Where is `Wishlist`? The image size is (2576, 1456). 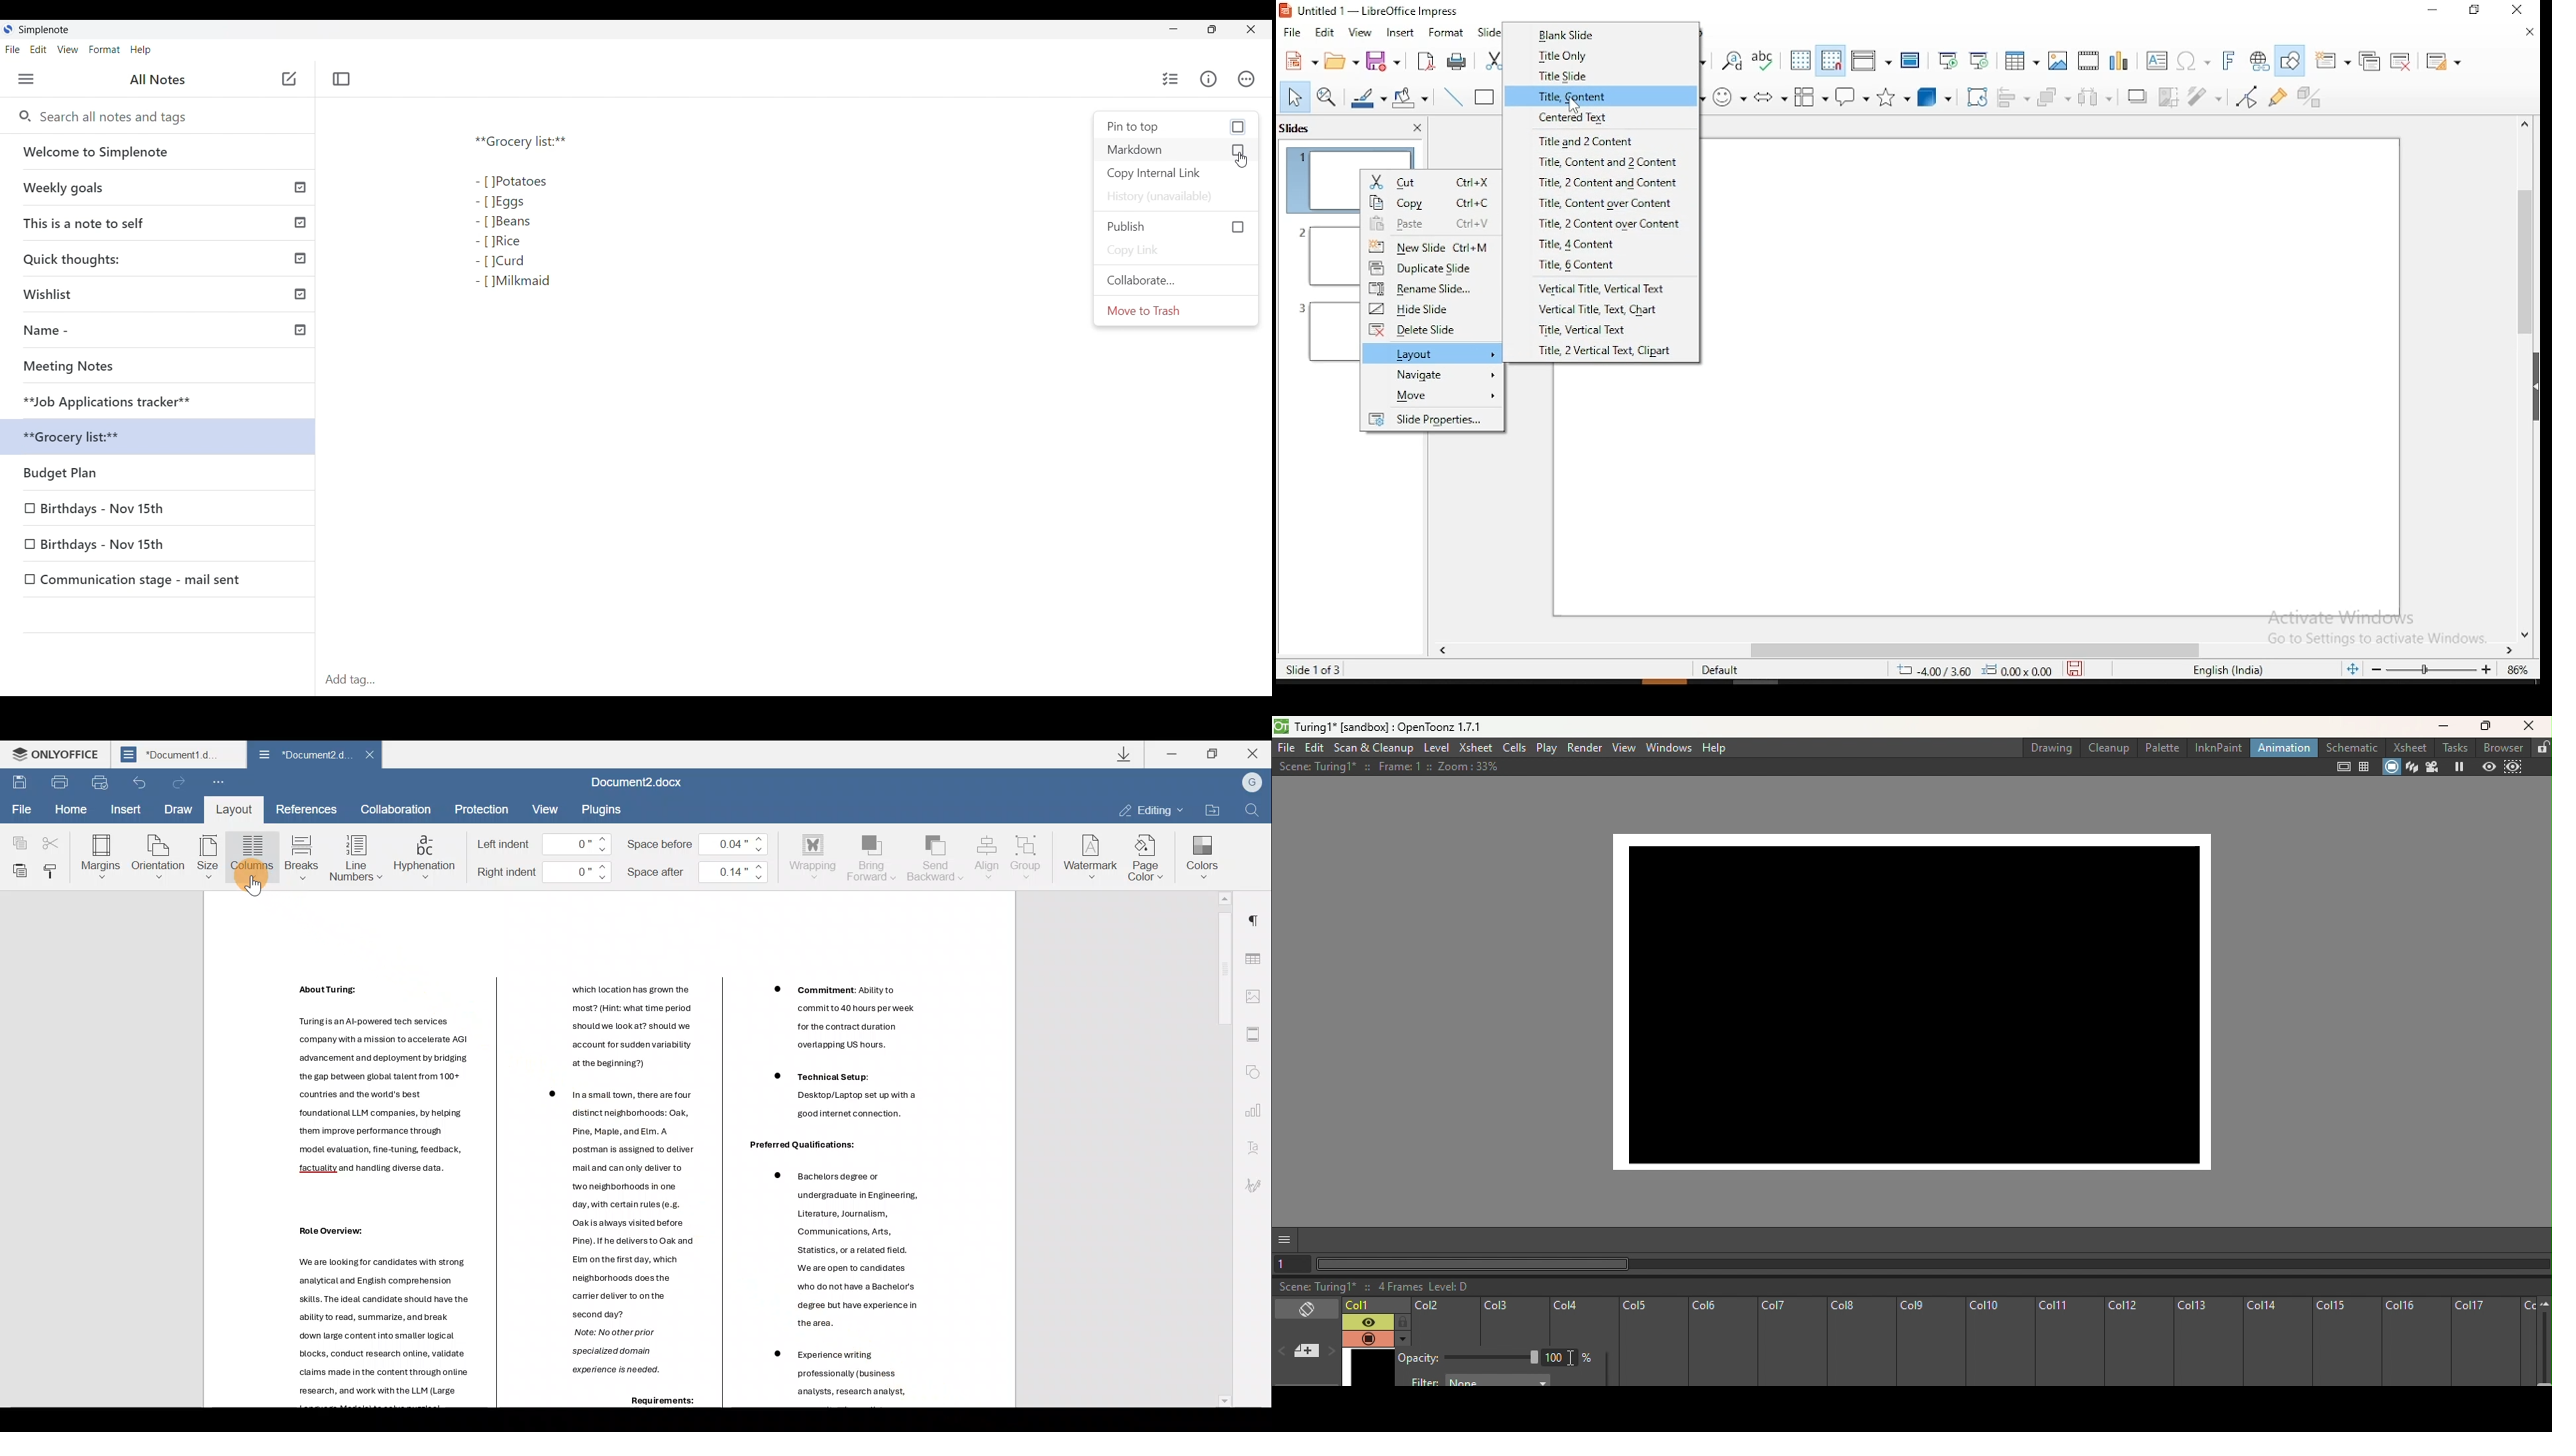
Wishlist is located at coordinates (162, 296).